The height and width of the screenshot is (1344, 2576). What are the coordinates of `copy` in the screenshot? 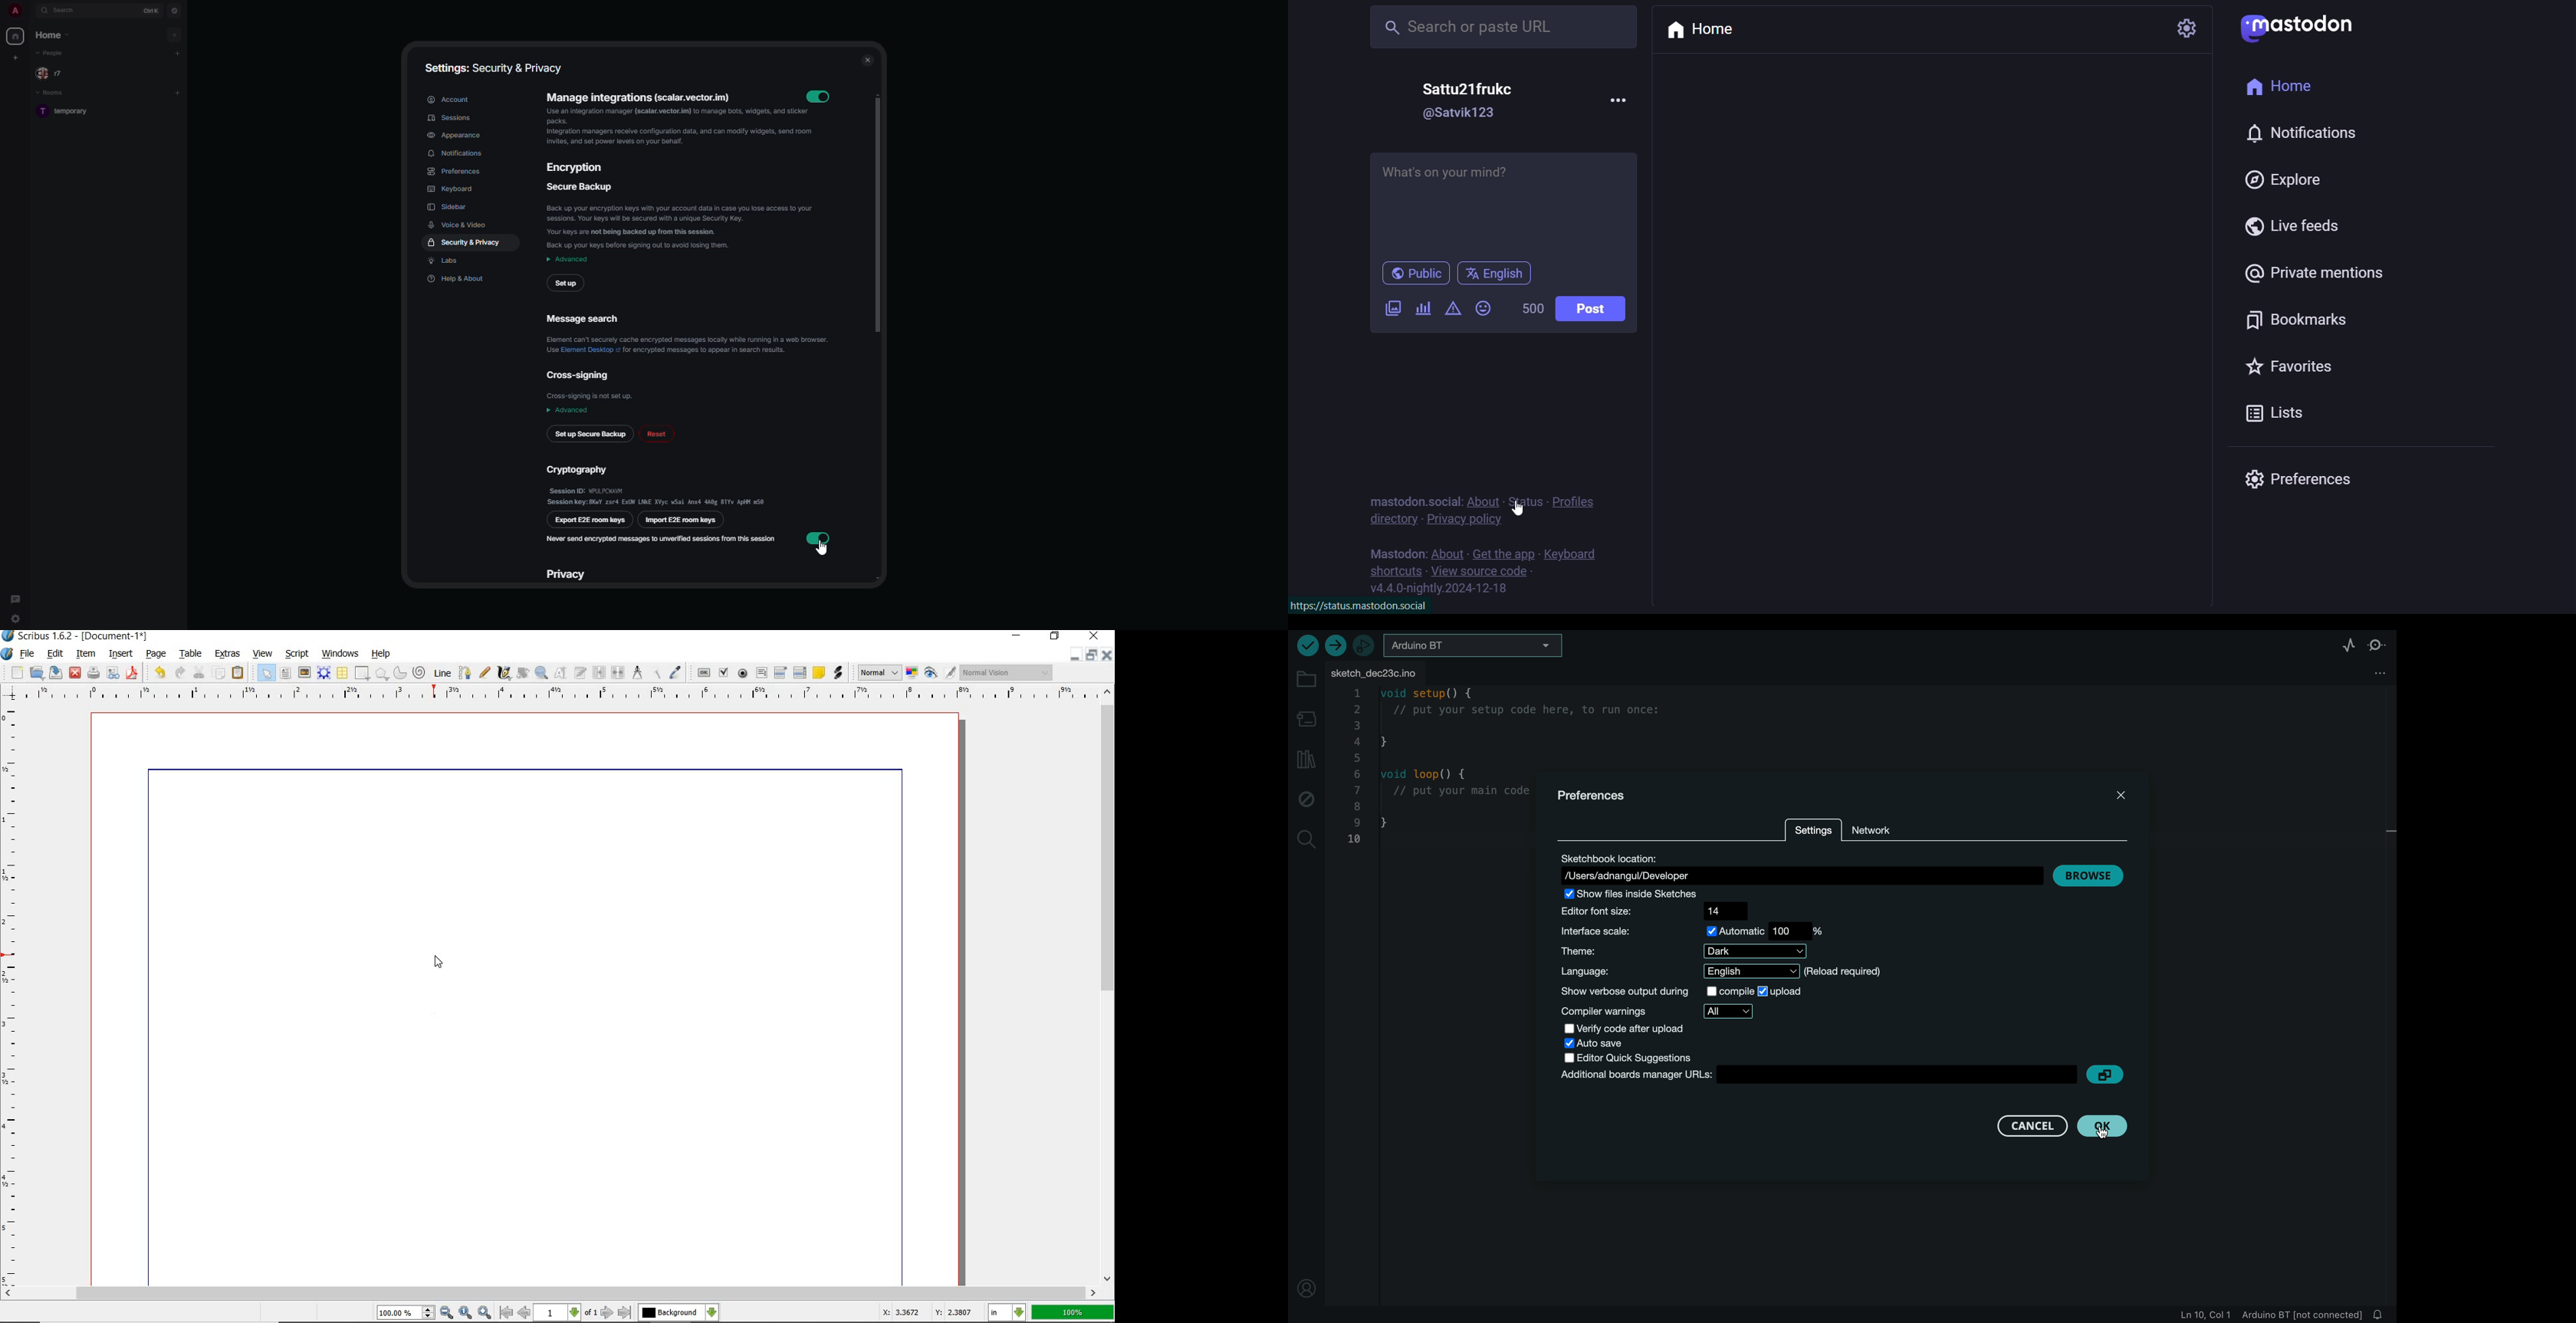 It's located at (221, 674).